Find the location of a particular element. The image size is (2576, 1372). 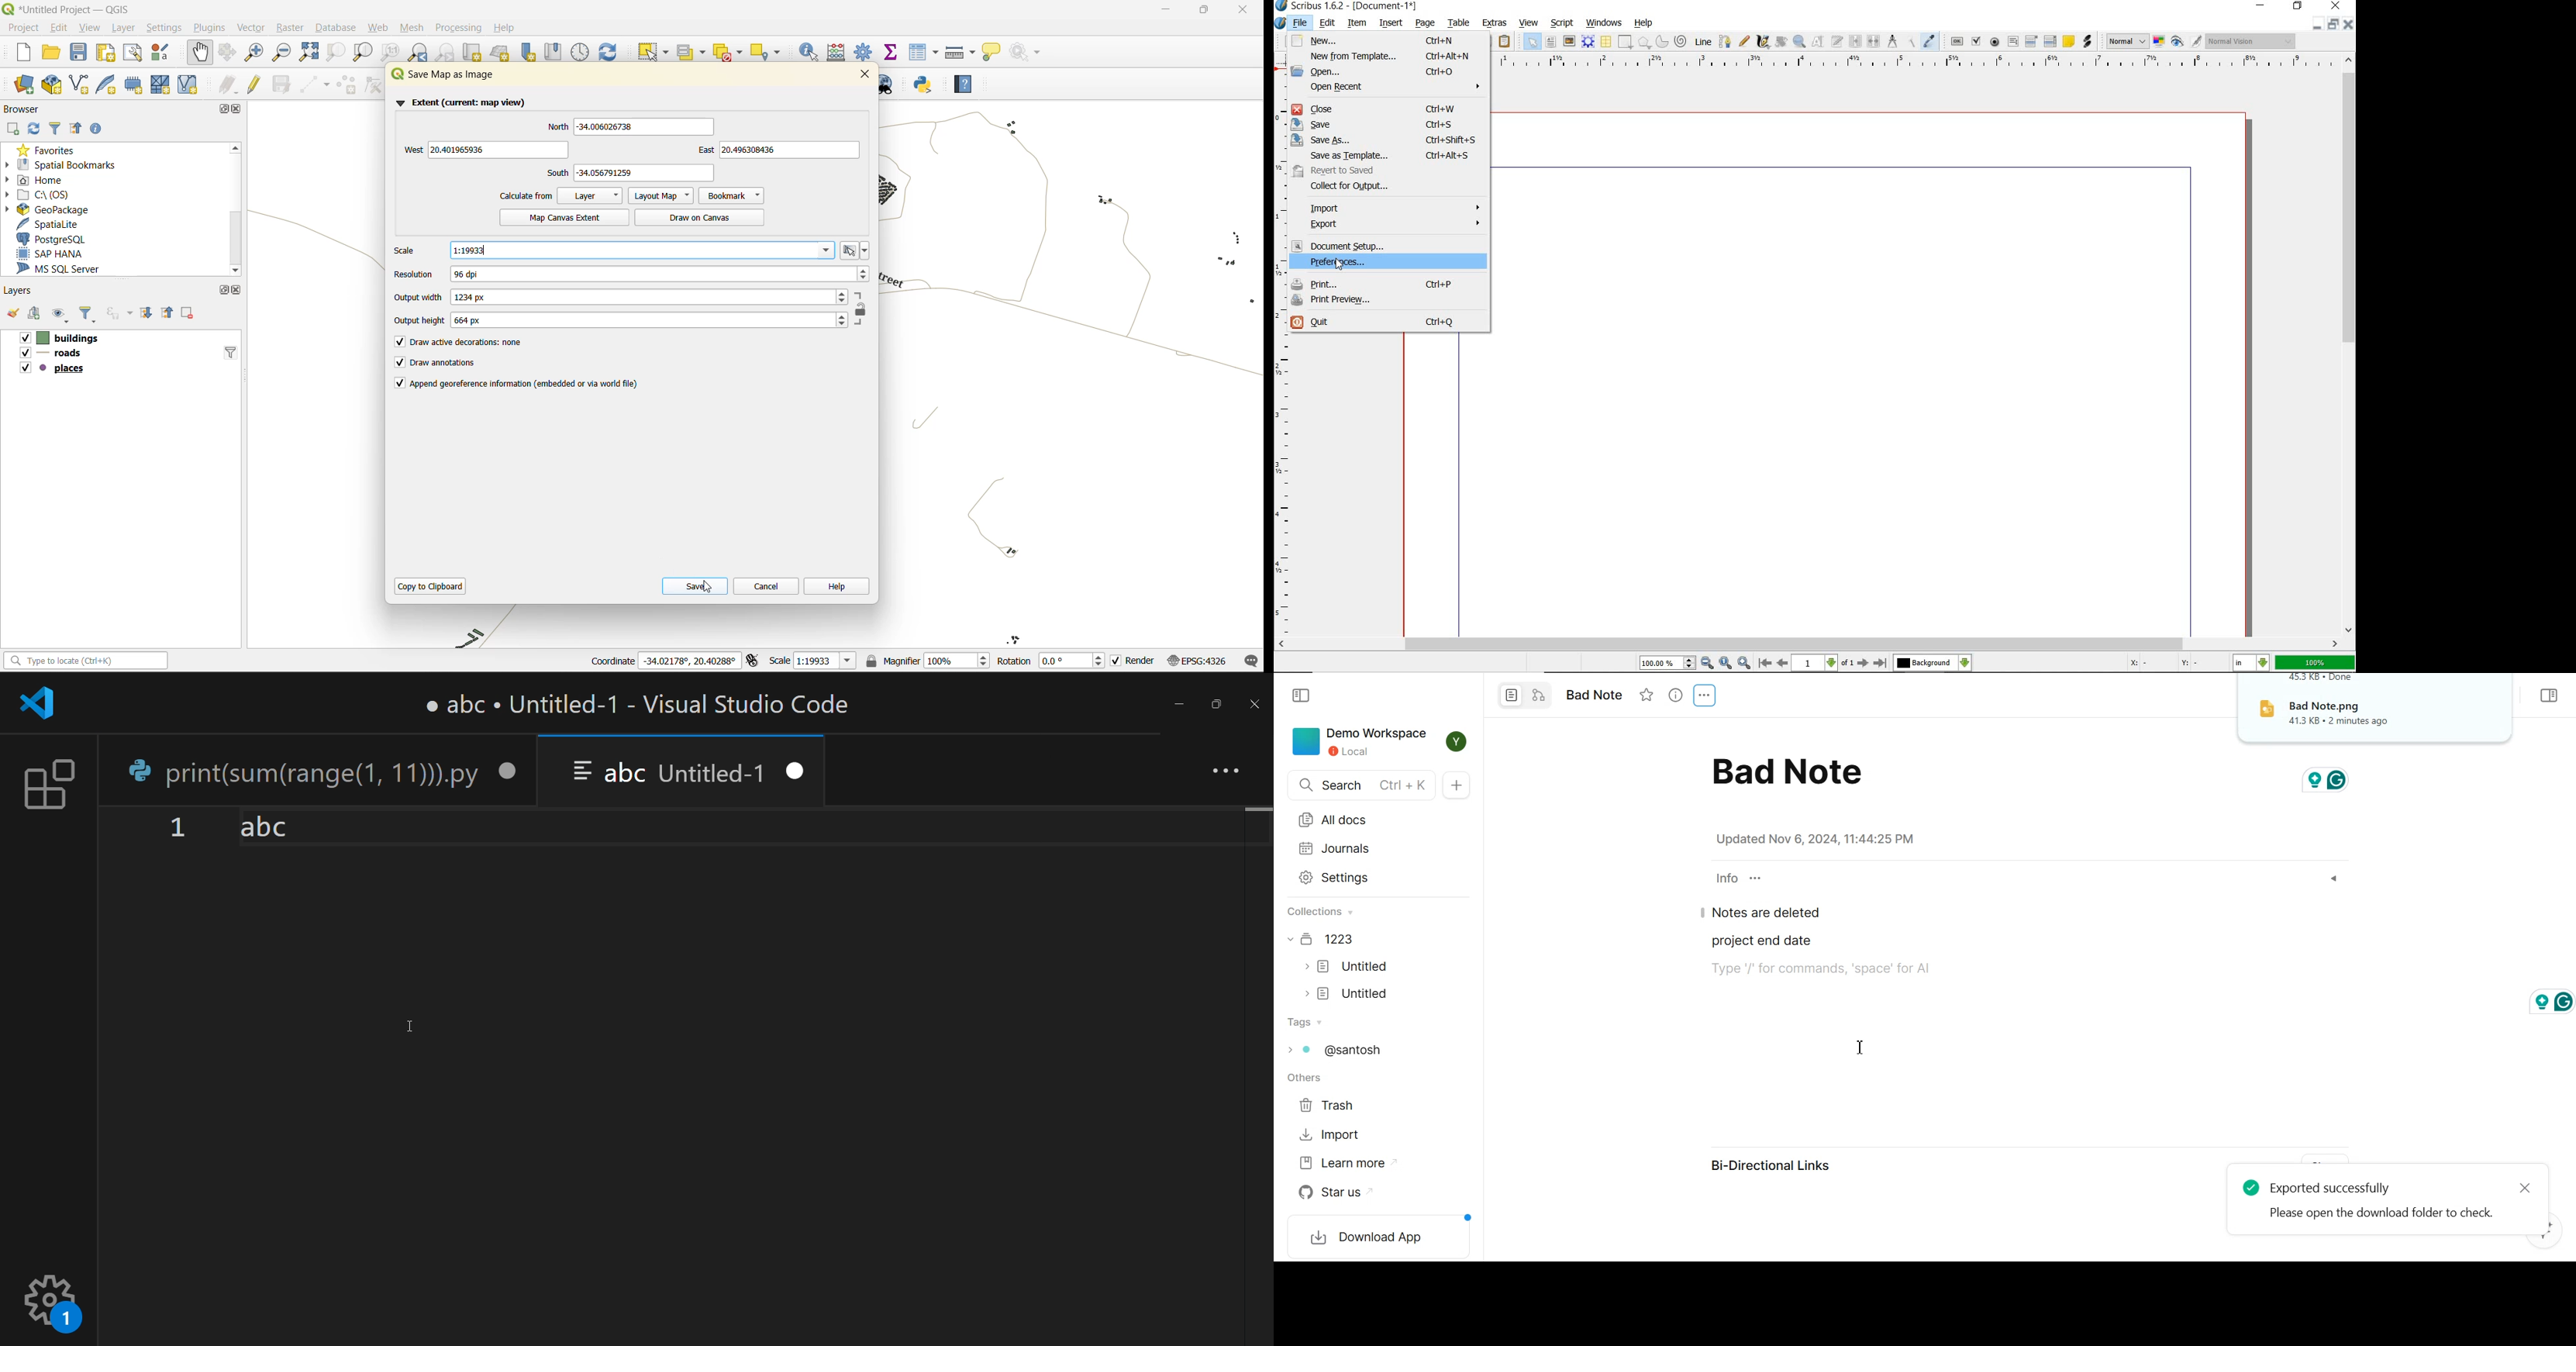

logo is located at coordinates (40, 705).